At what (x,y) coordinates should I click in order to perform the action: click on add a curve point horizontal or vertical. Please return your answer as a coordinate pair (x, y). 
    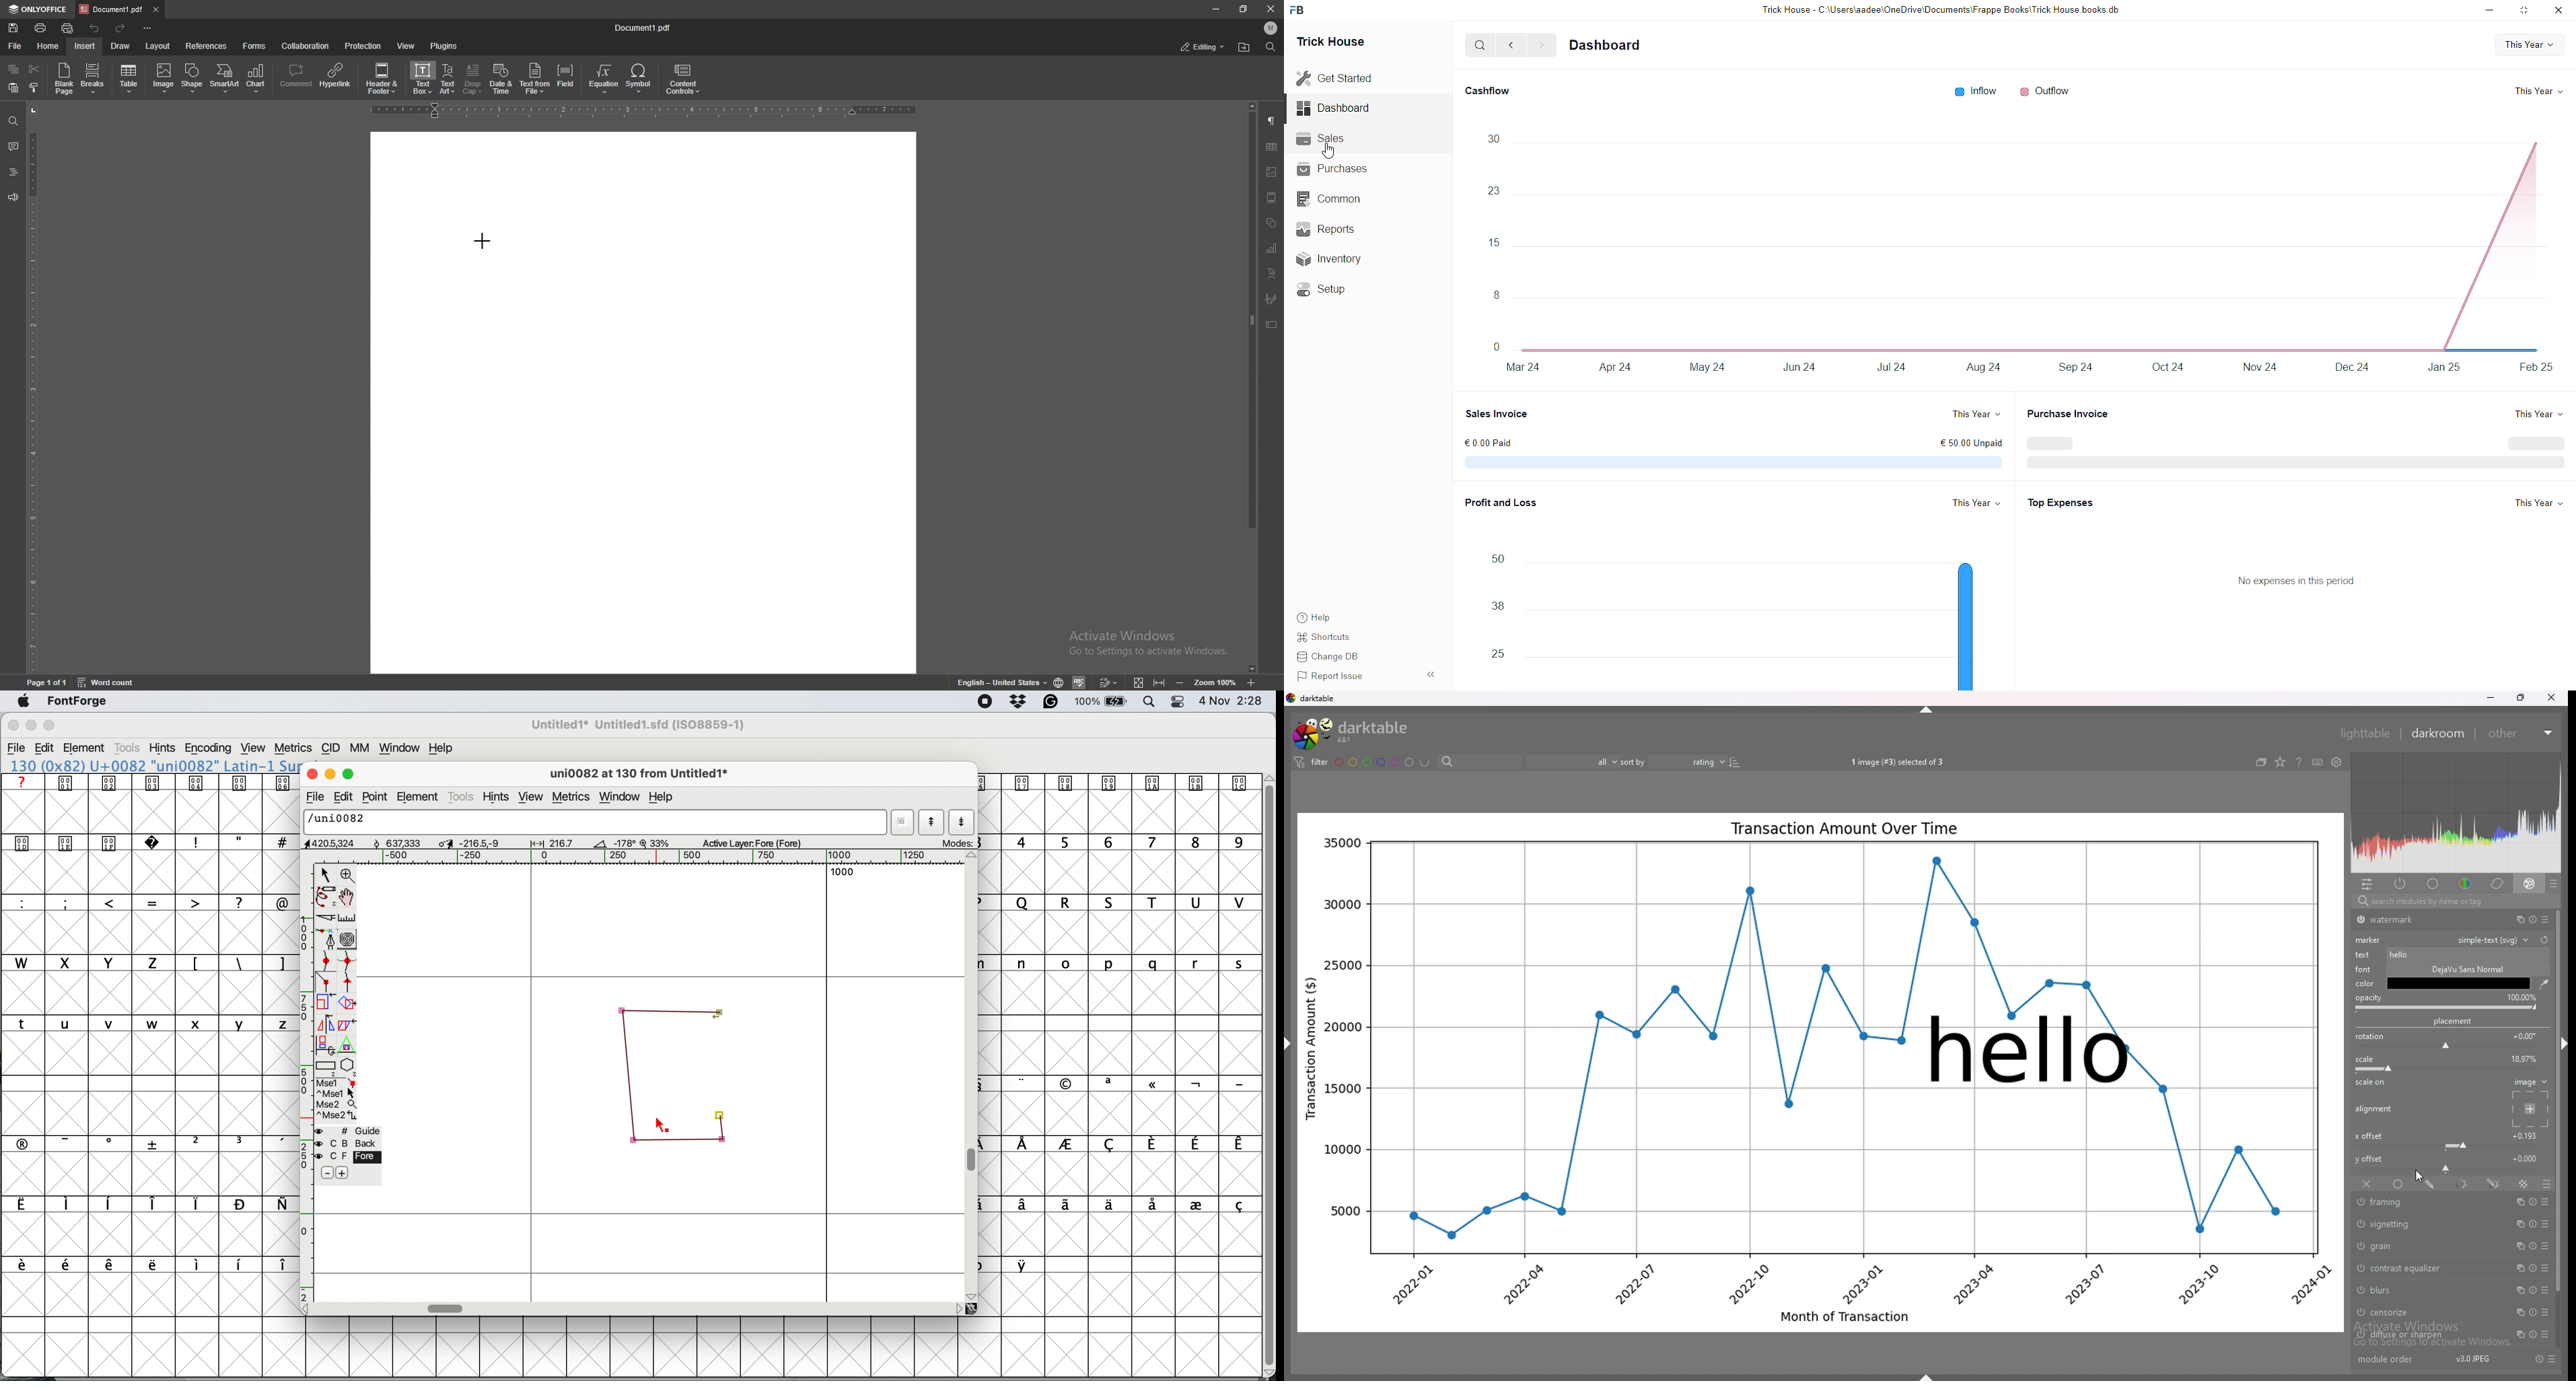
    Looking at the image, I should click on (348, 961).